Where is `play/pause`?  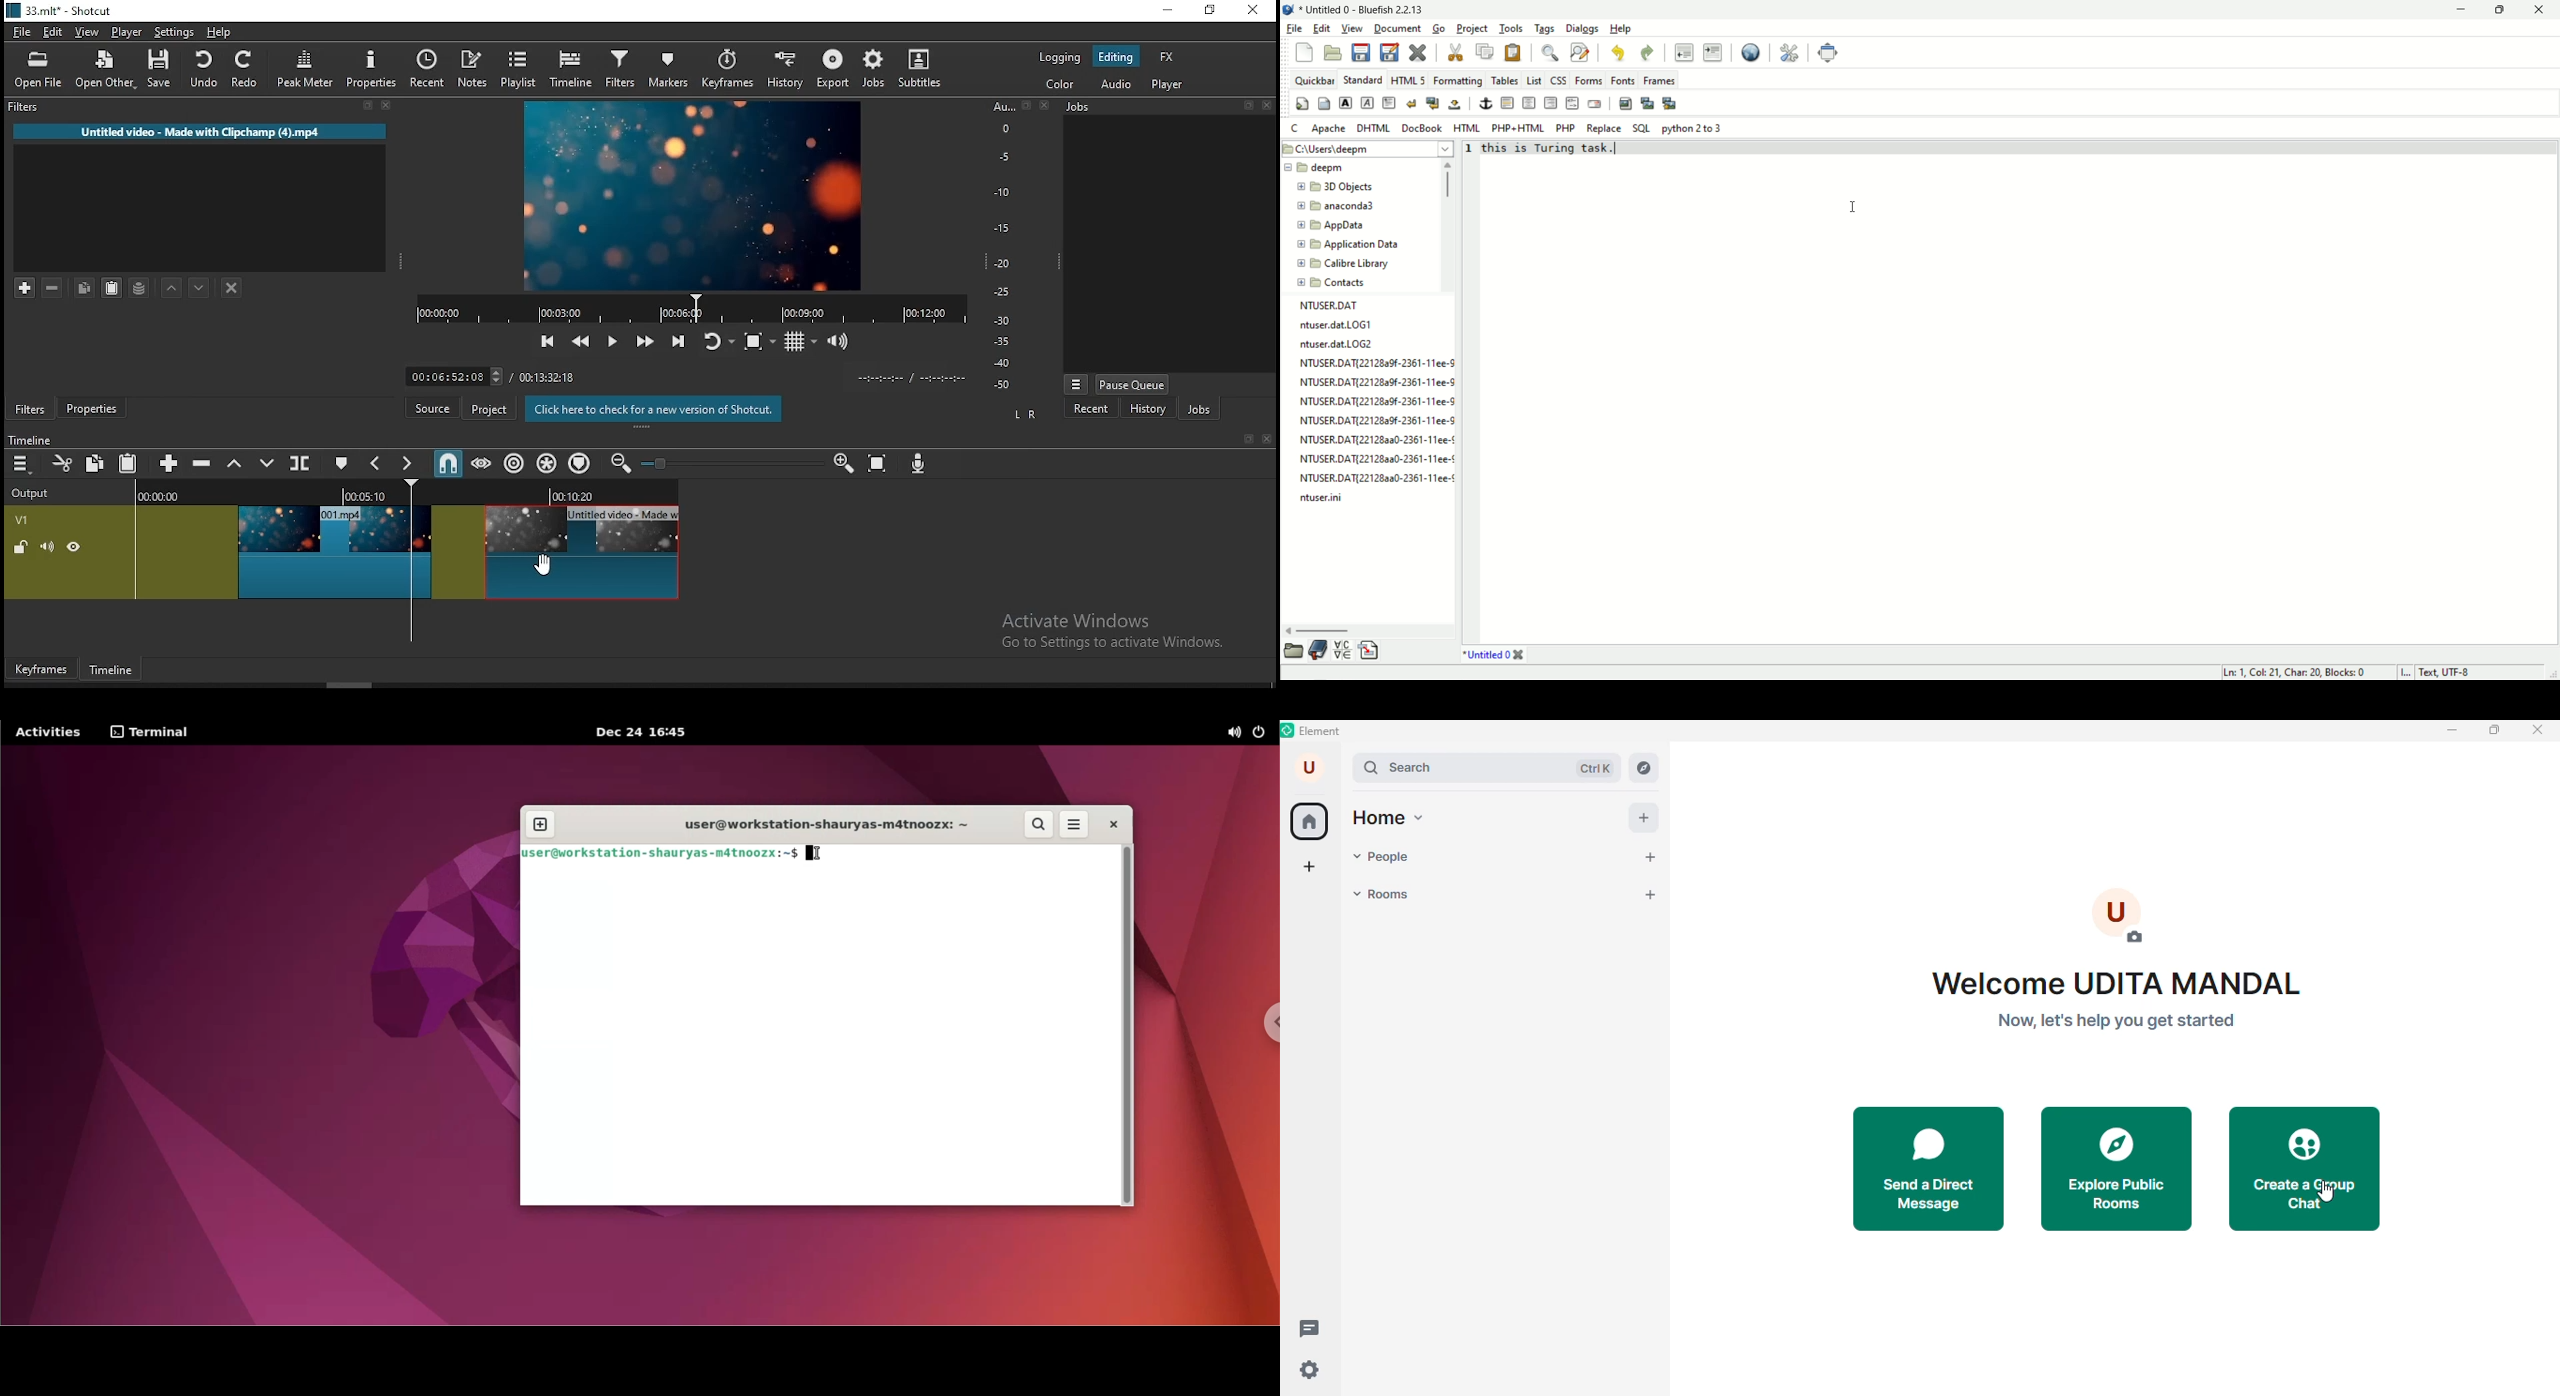
play/pause is located at coordinates (611, 338).